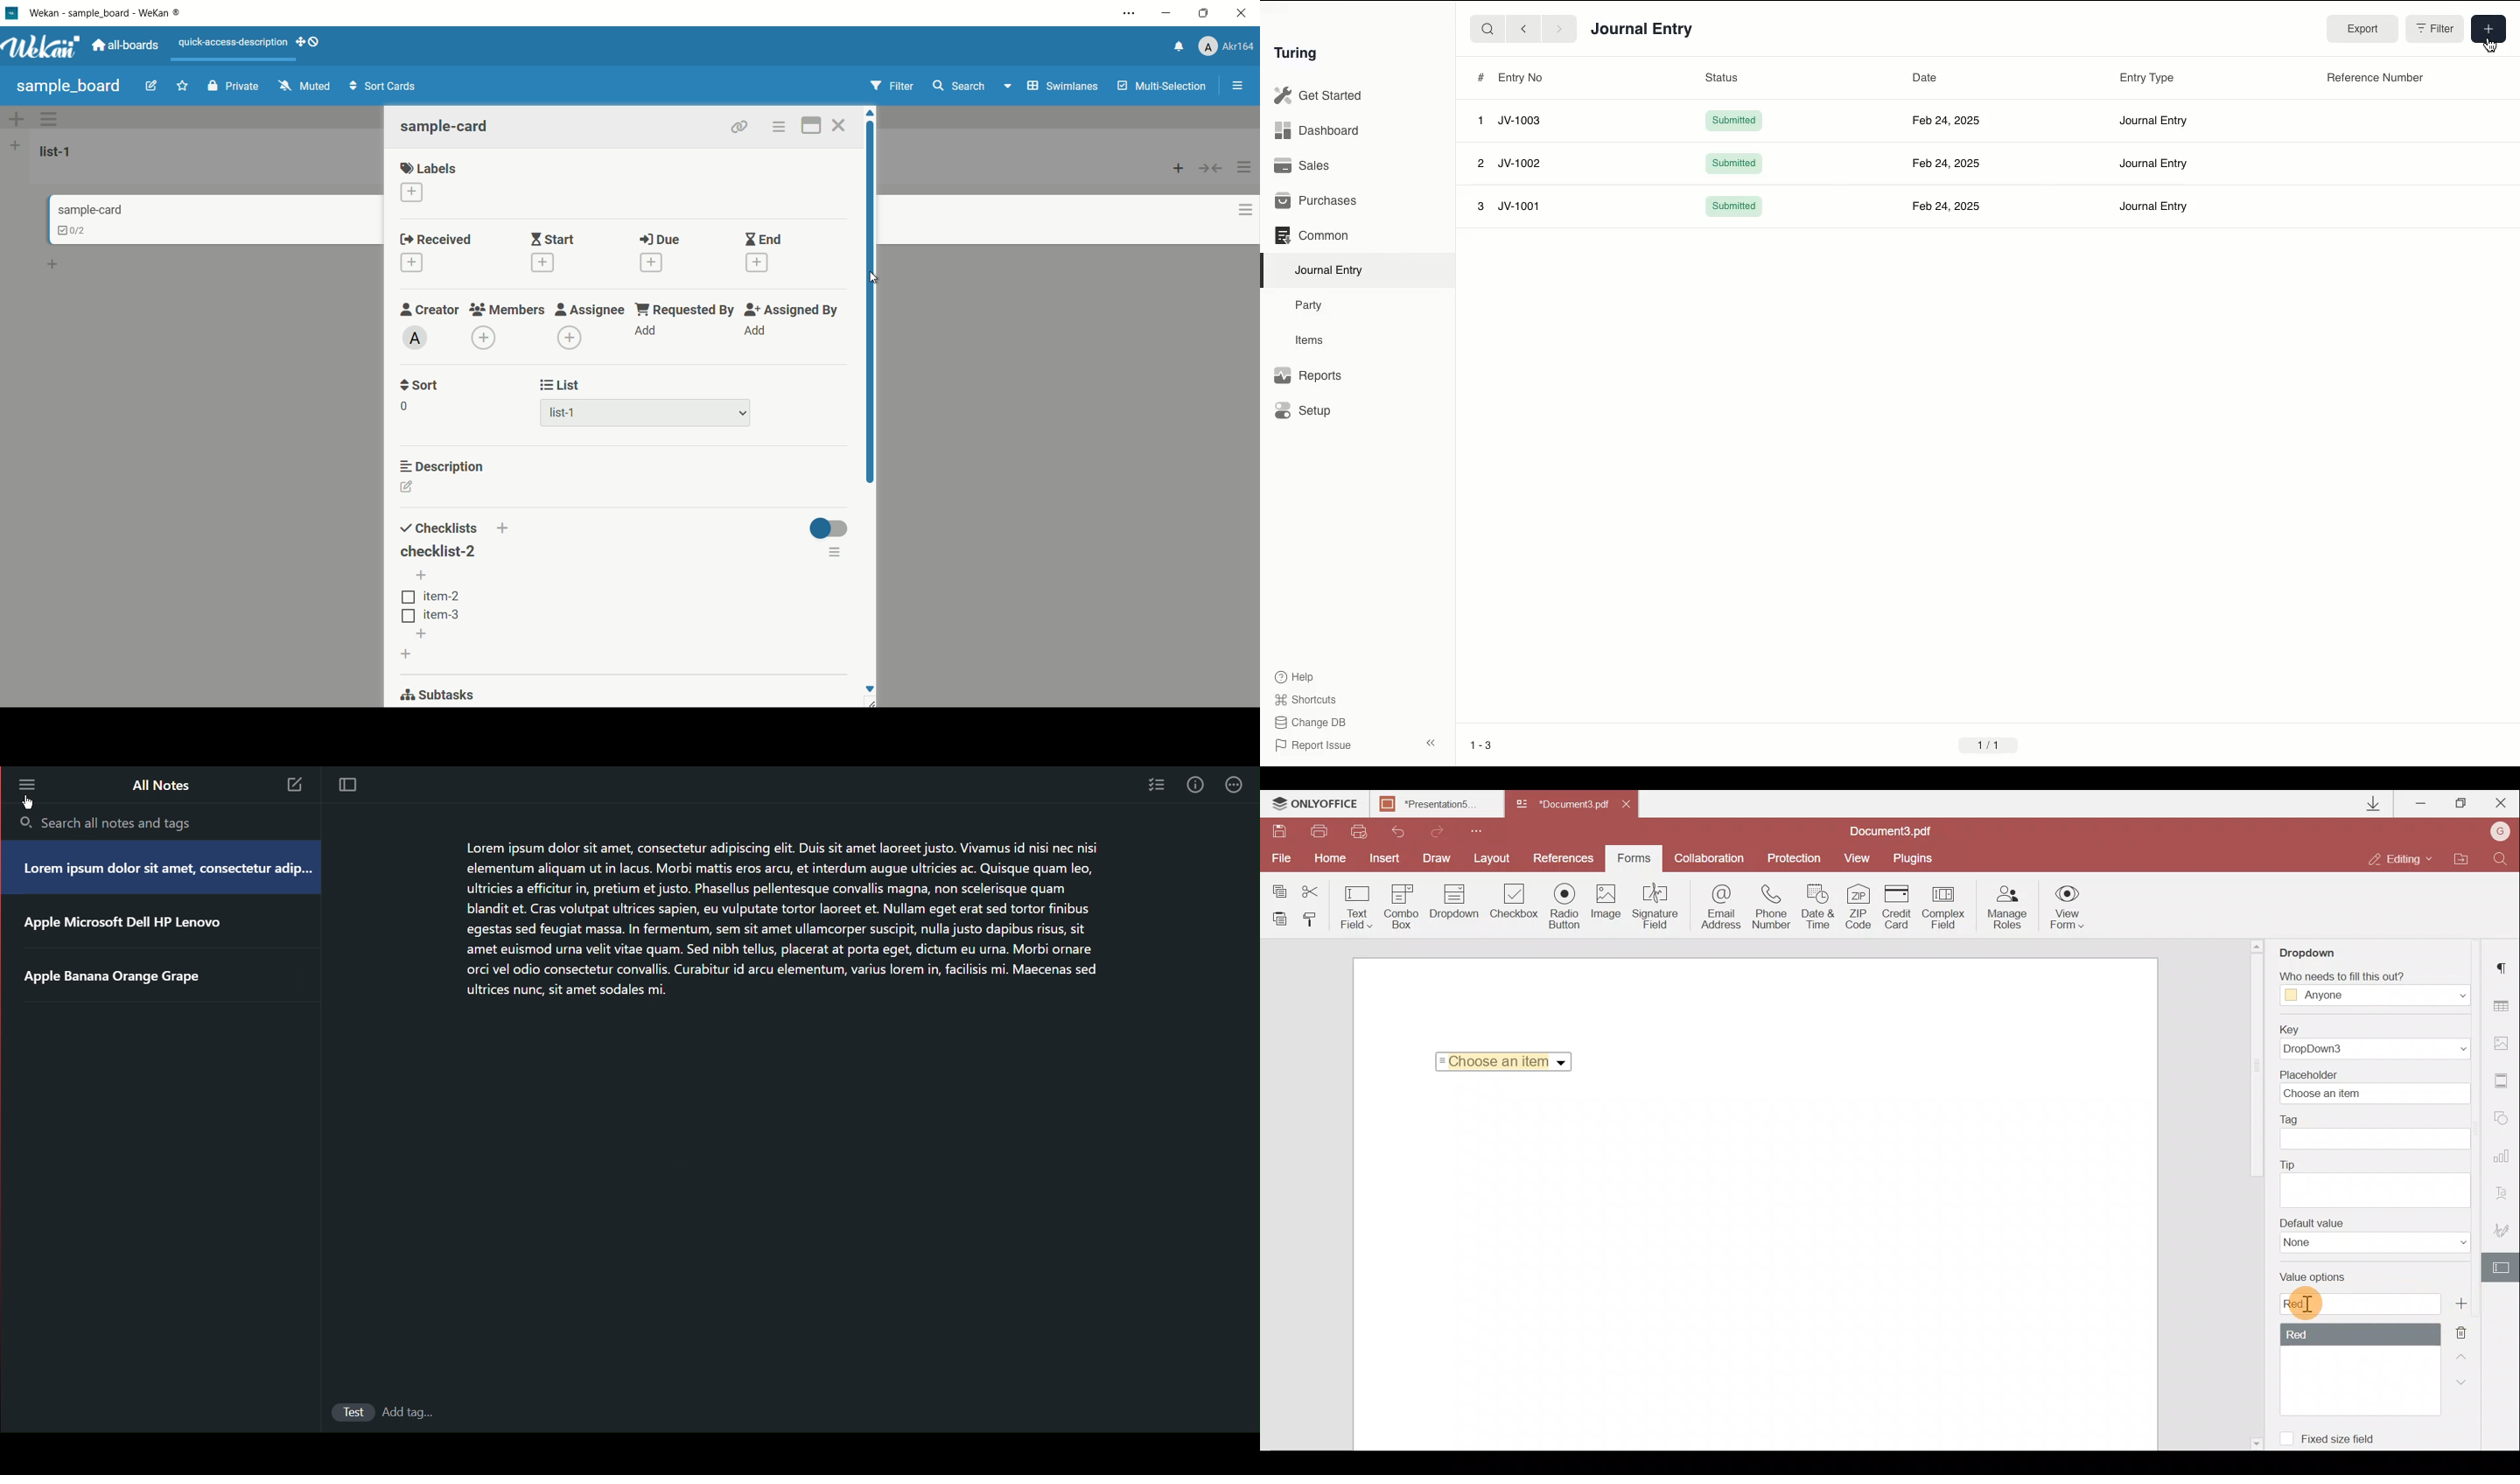  I want to click on Document name, so click(1440, 805).